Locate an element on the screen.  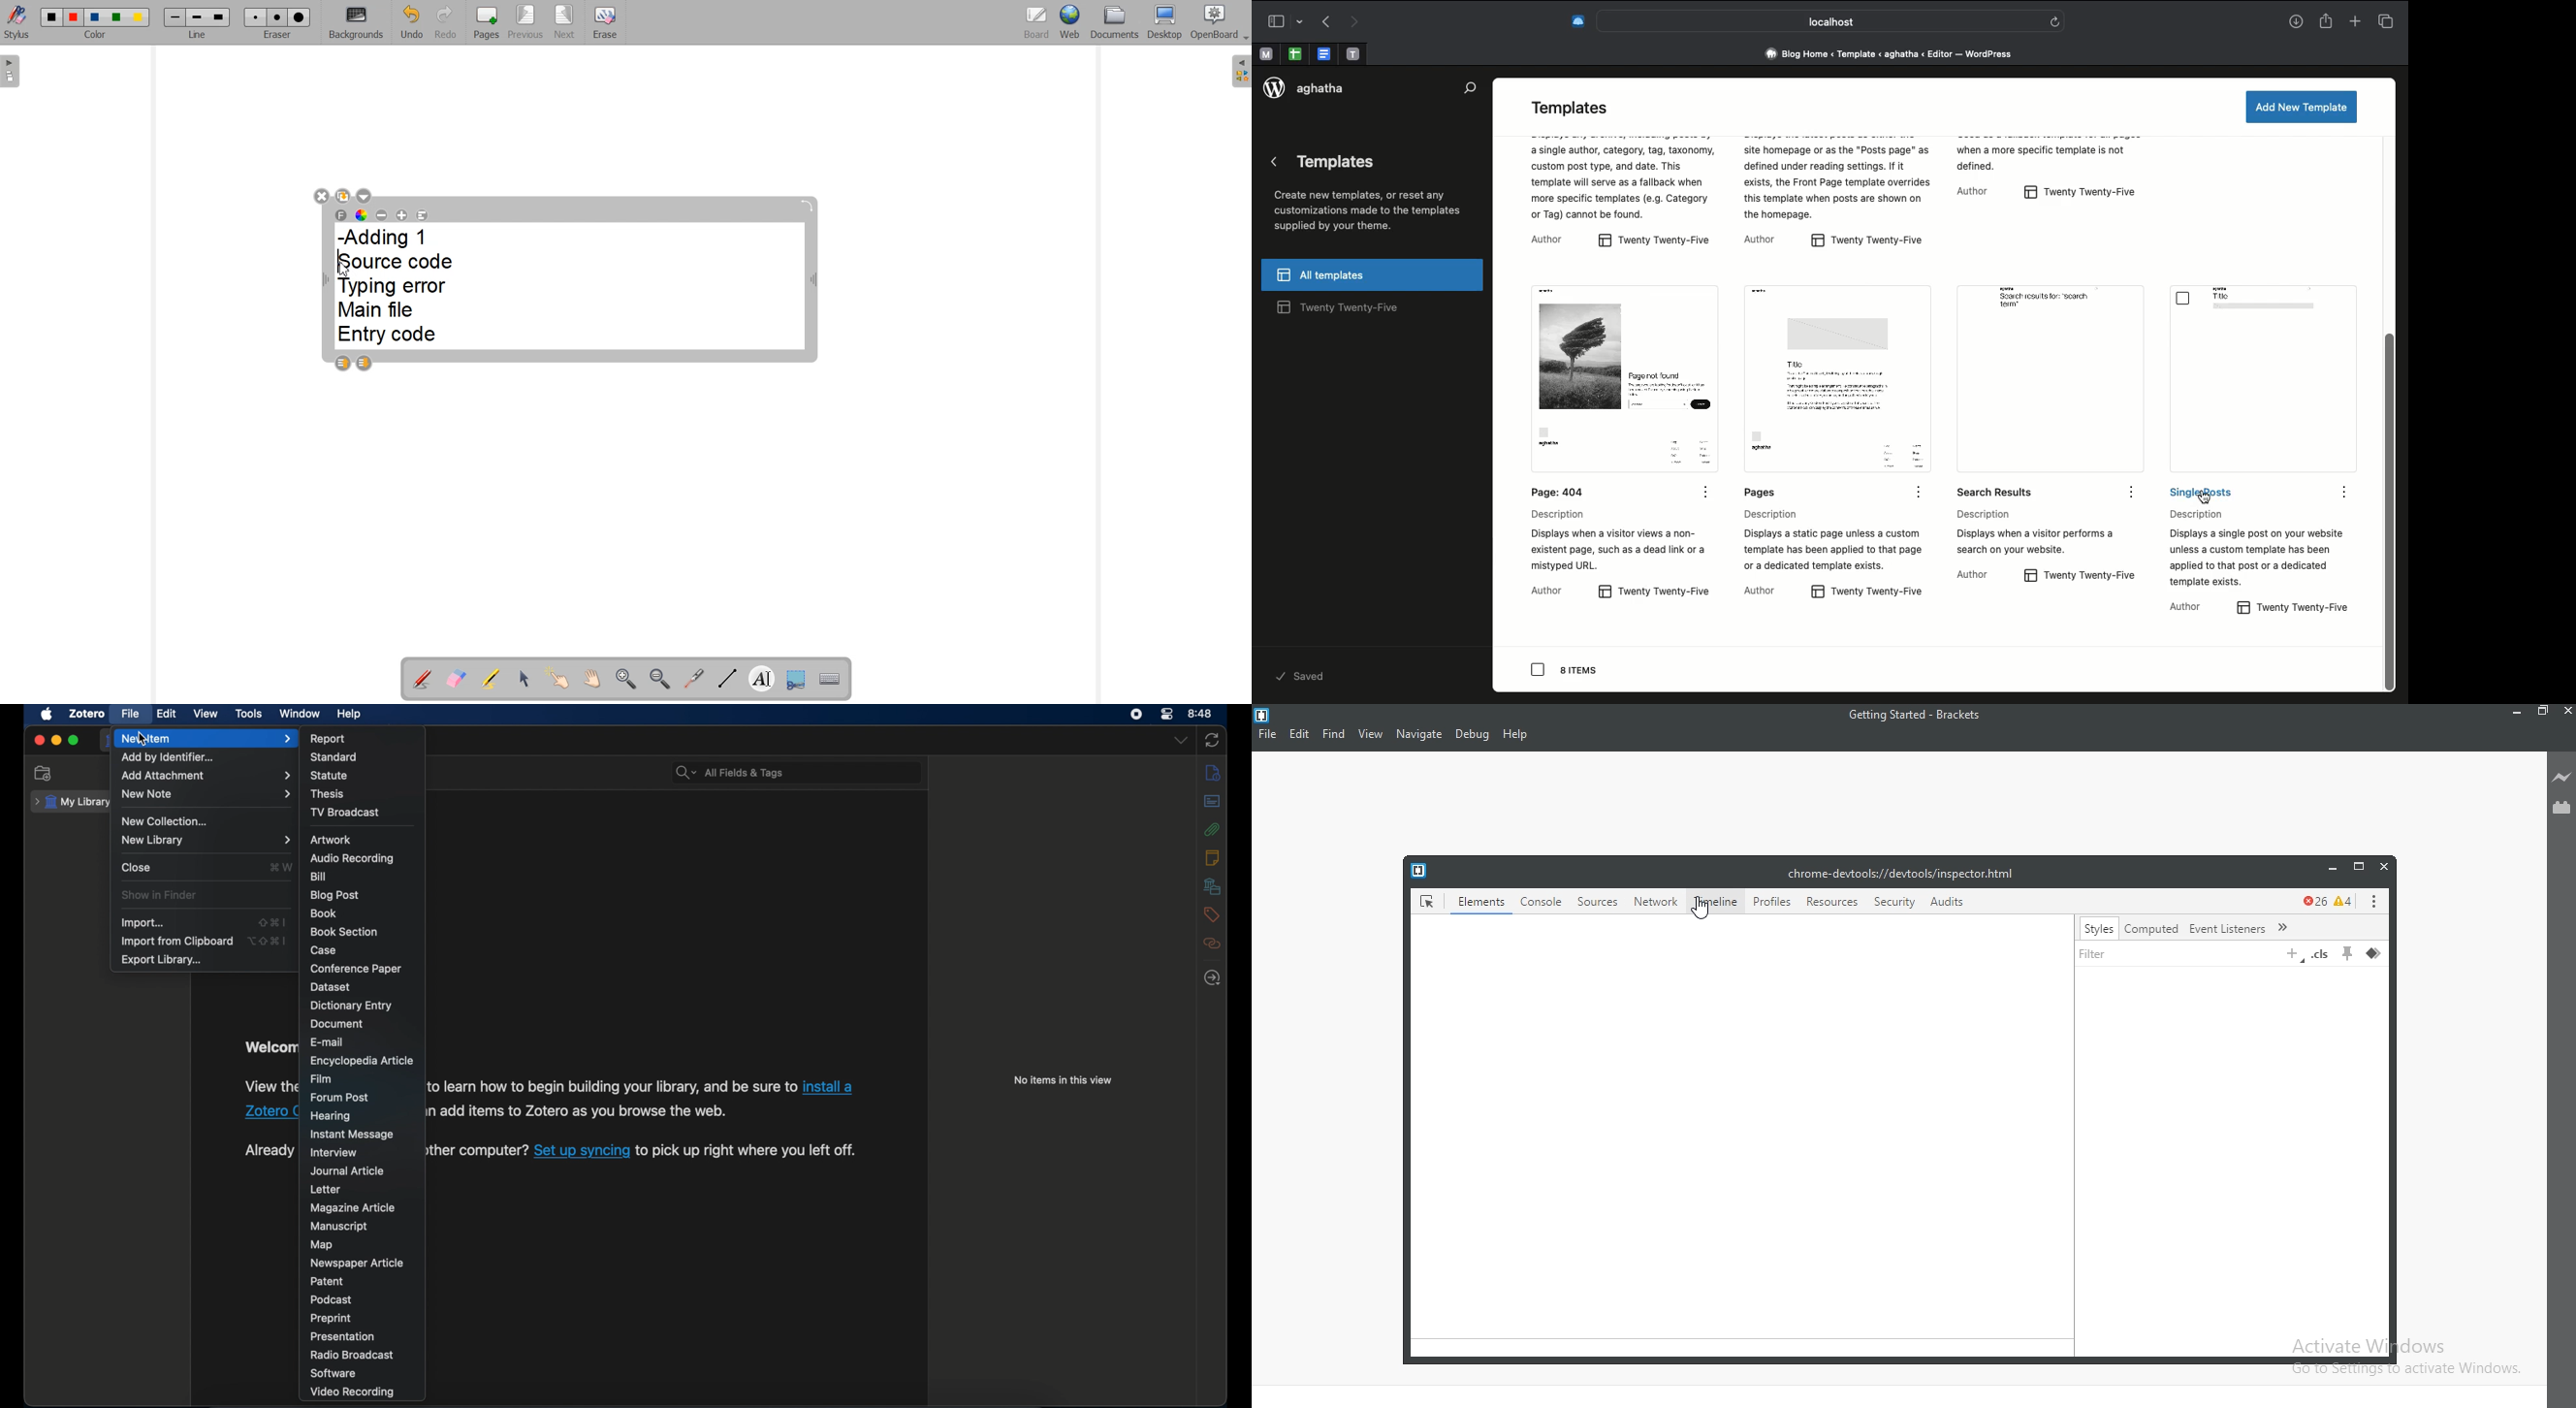
Author is located at coordinates (1762, 591).